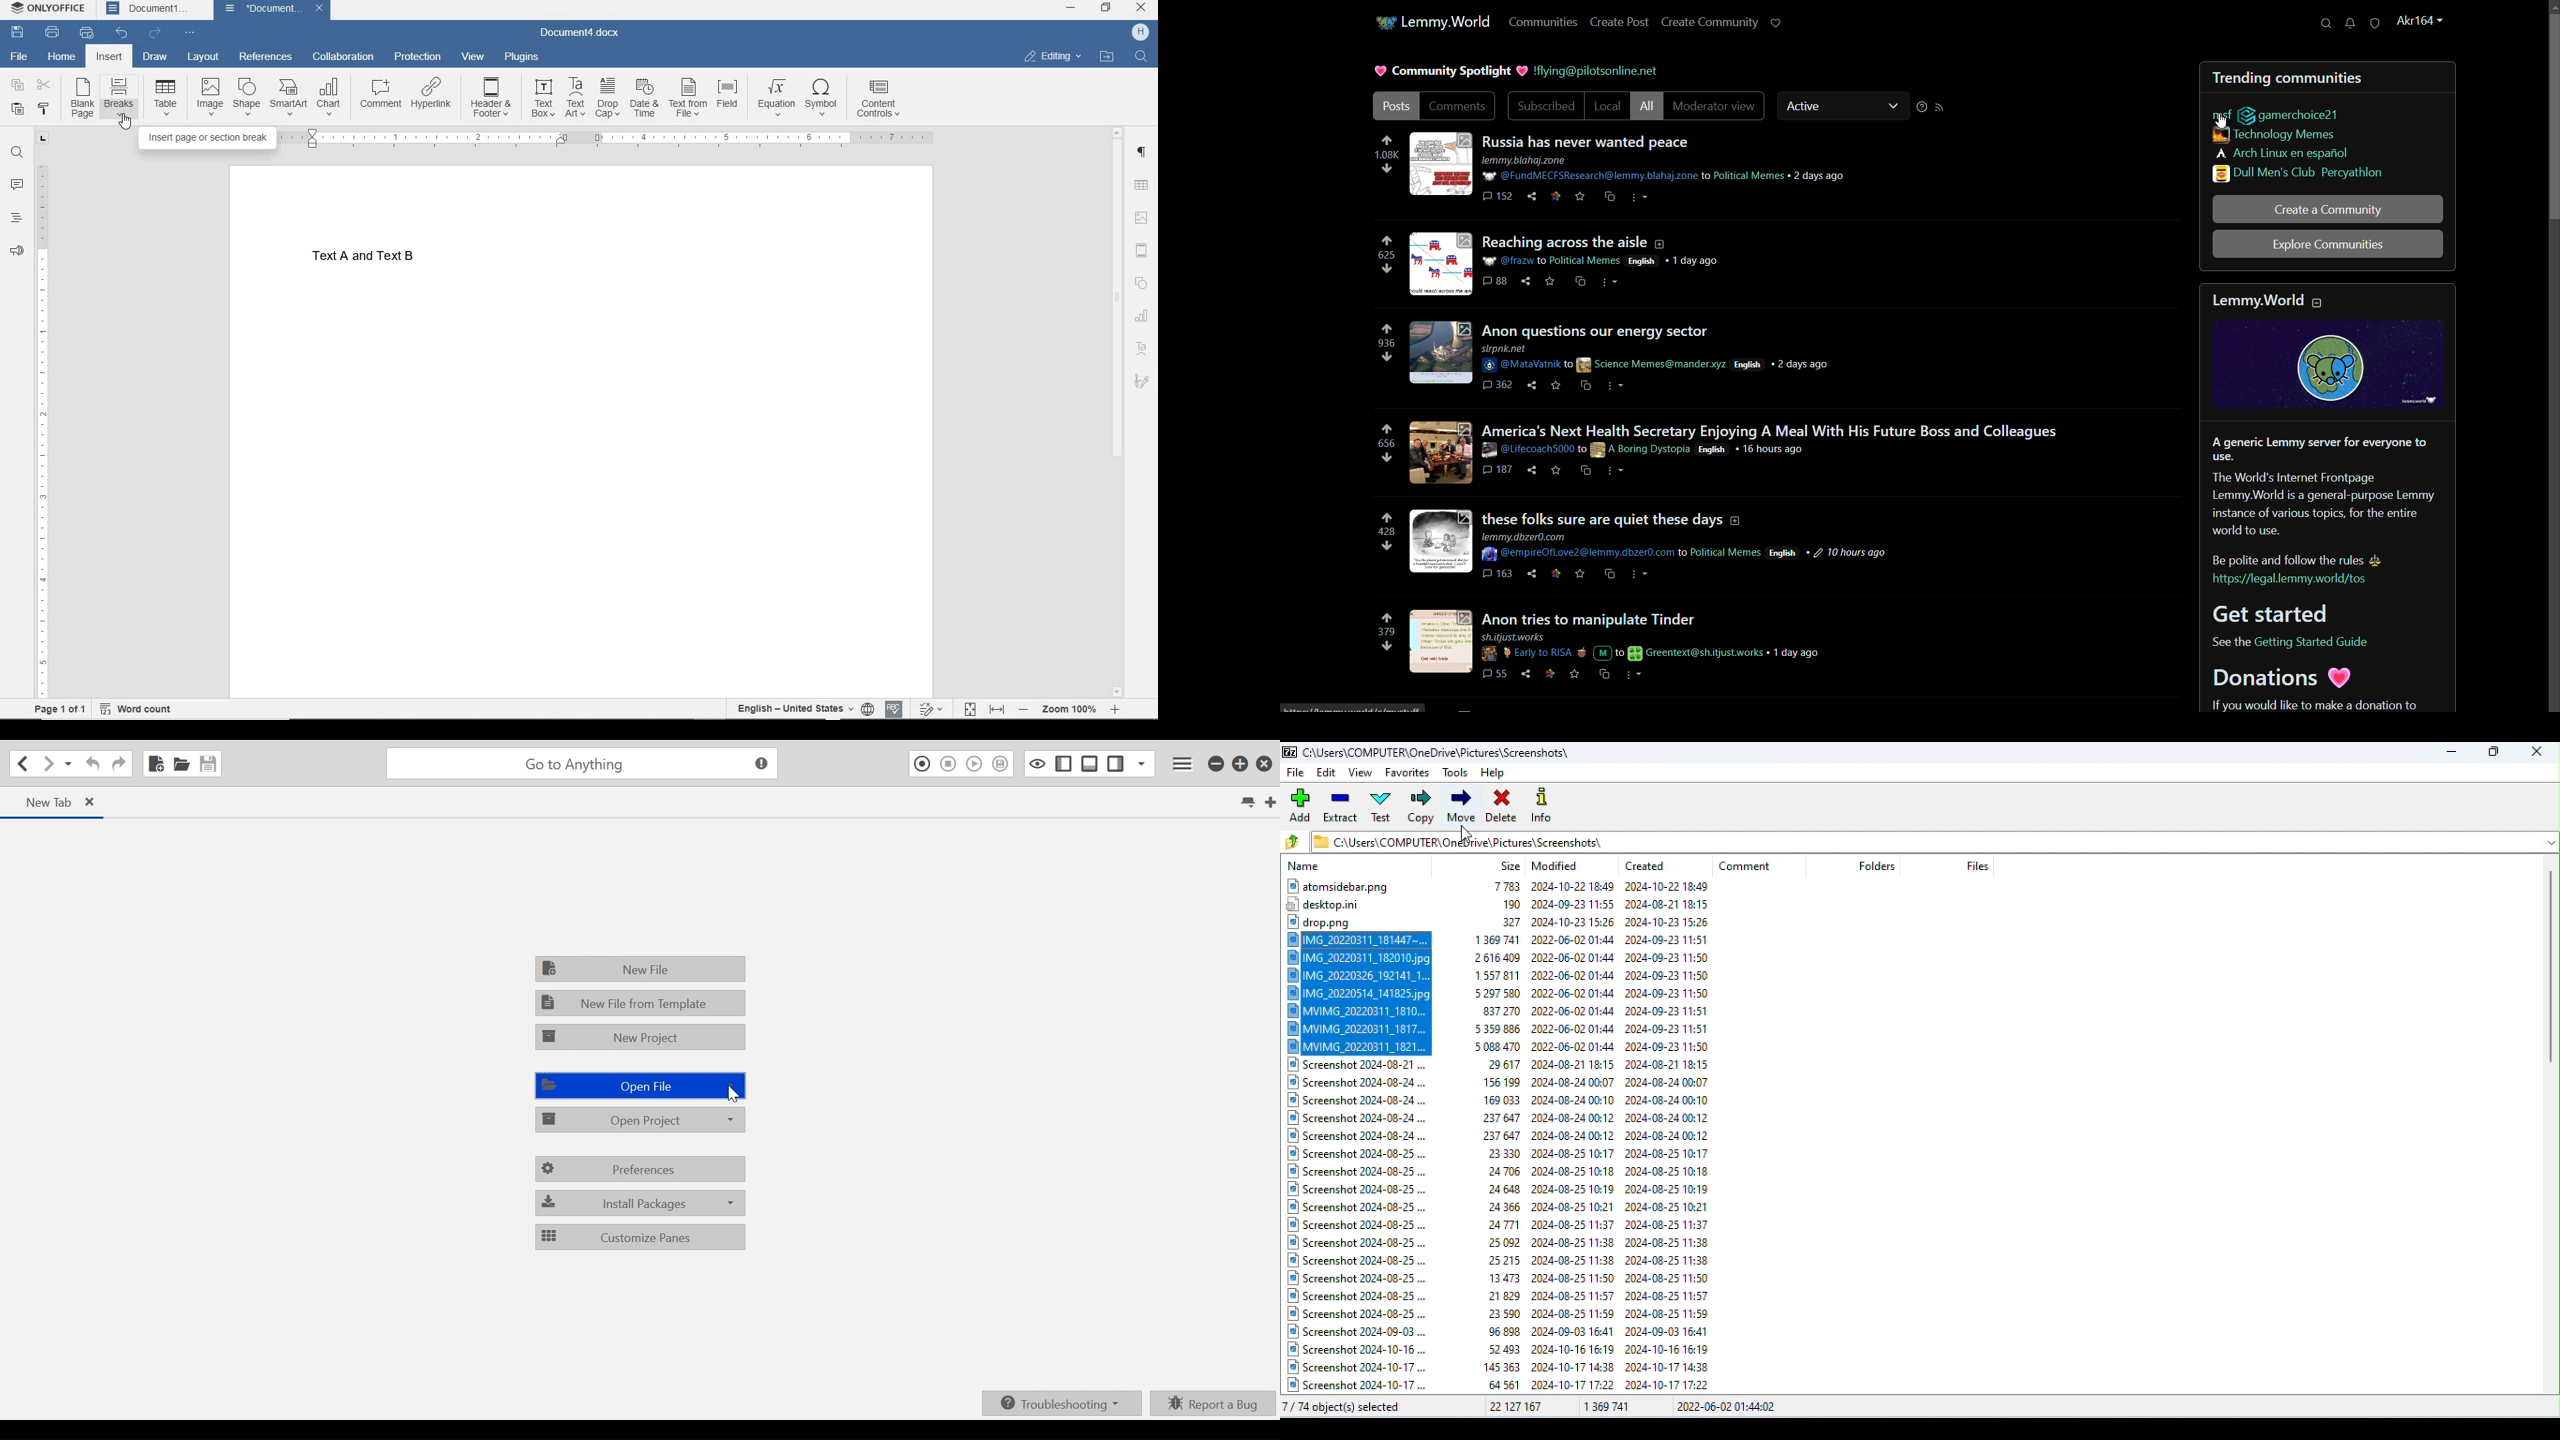 This screenshot has width=2576, height=1456. What do you see at coordinates (23, 57) in the screenshot?
I see `FILE` at bounding box center [23, 57].